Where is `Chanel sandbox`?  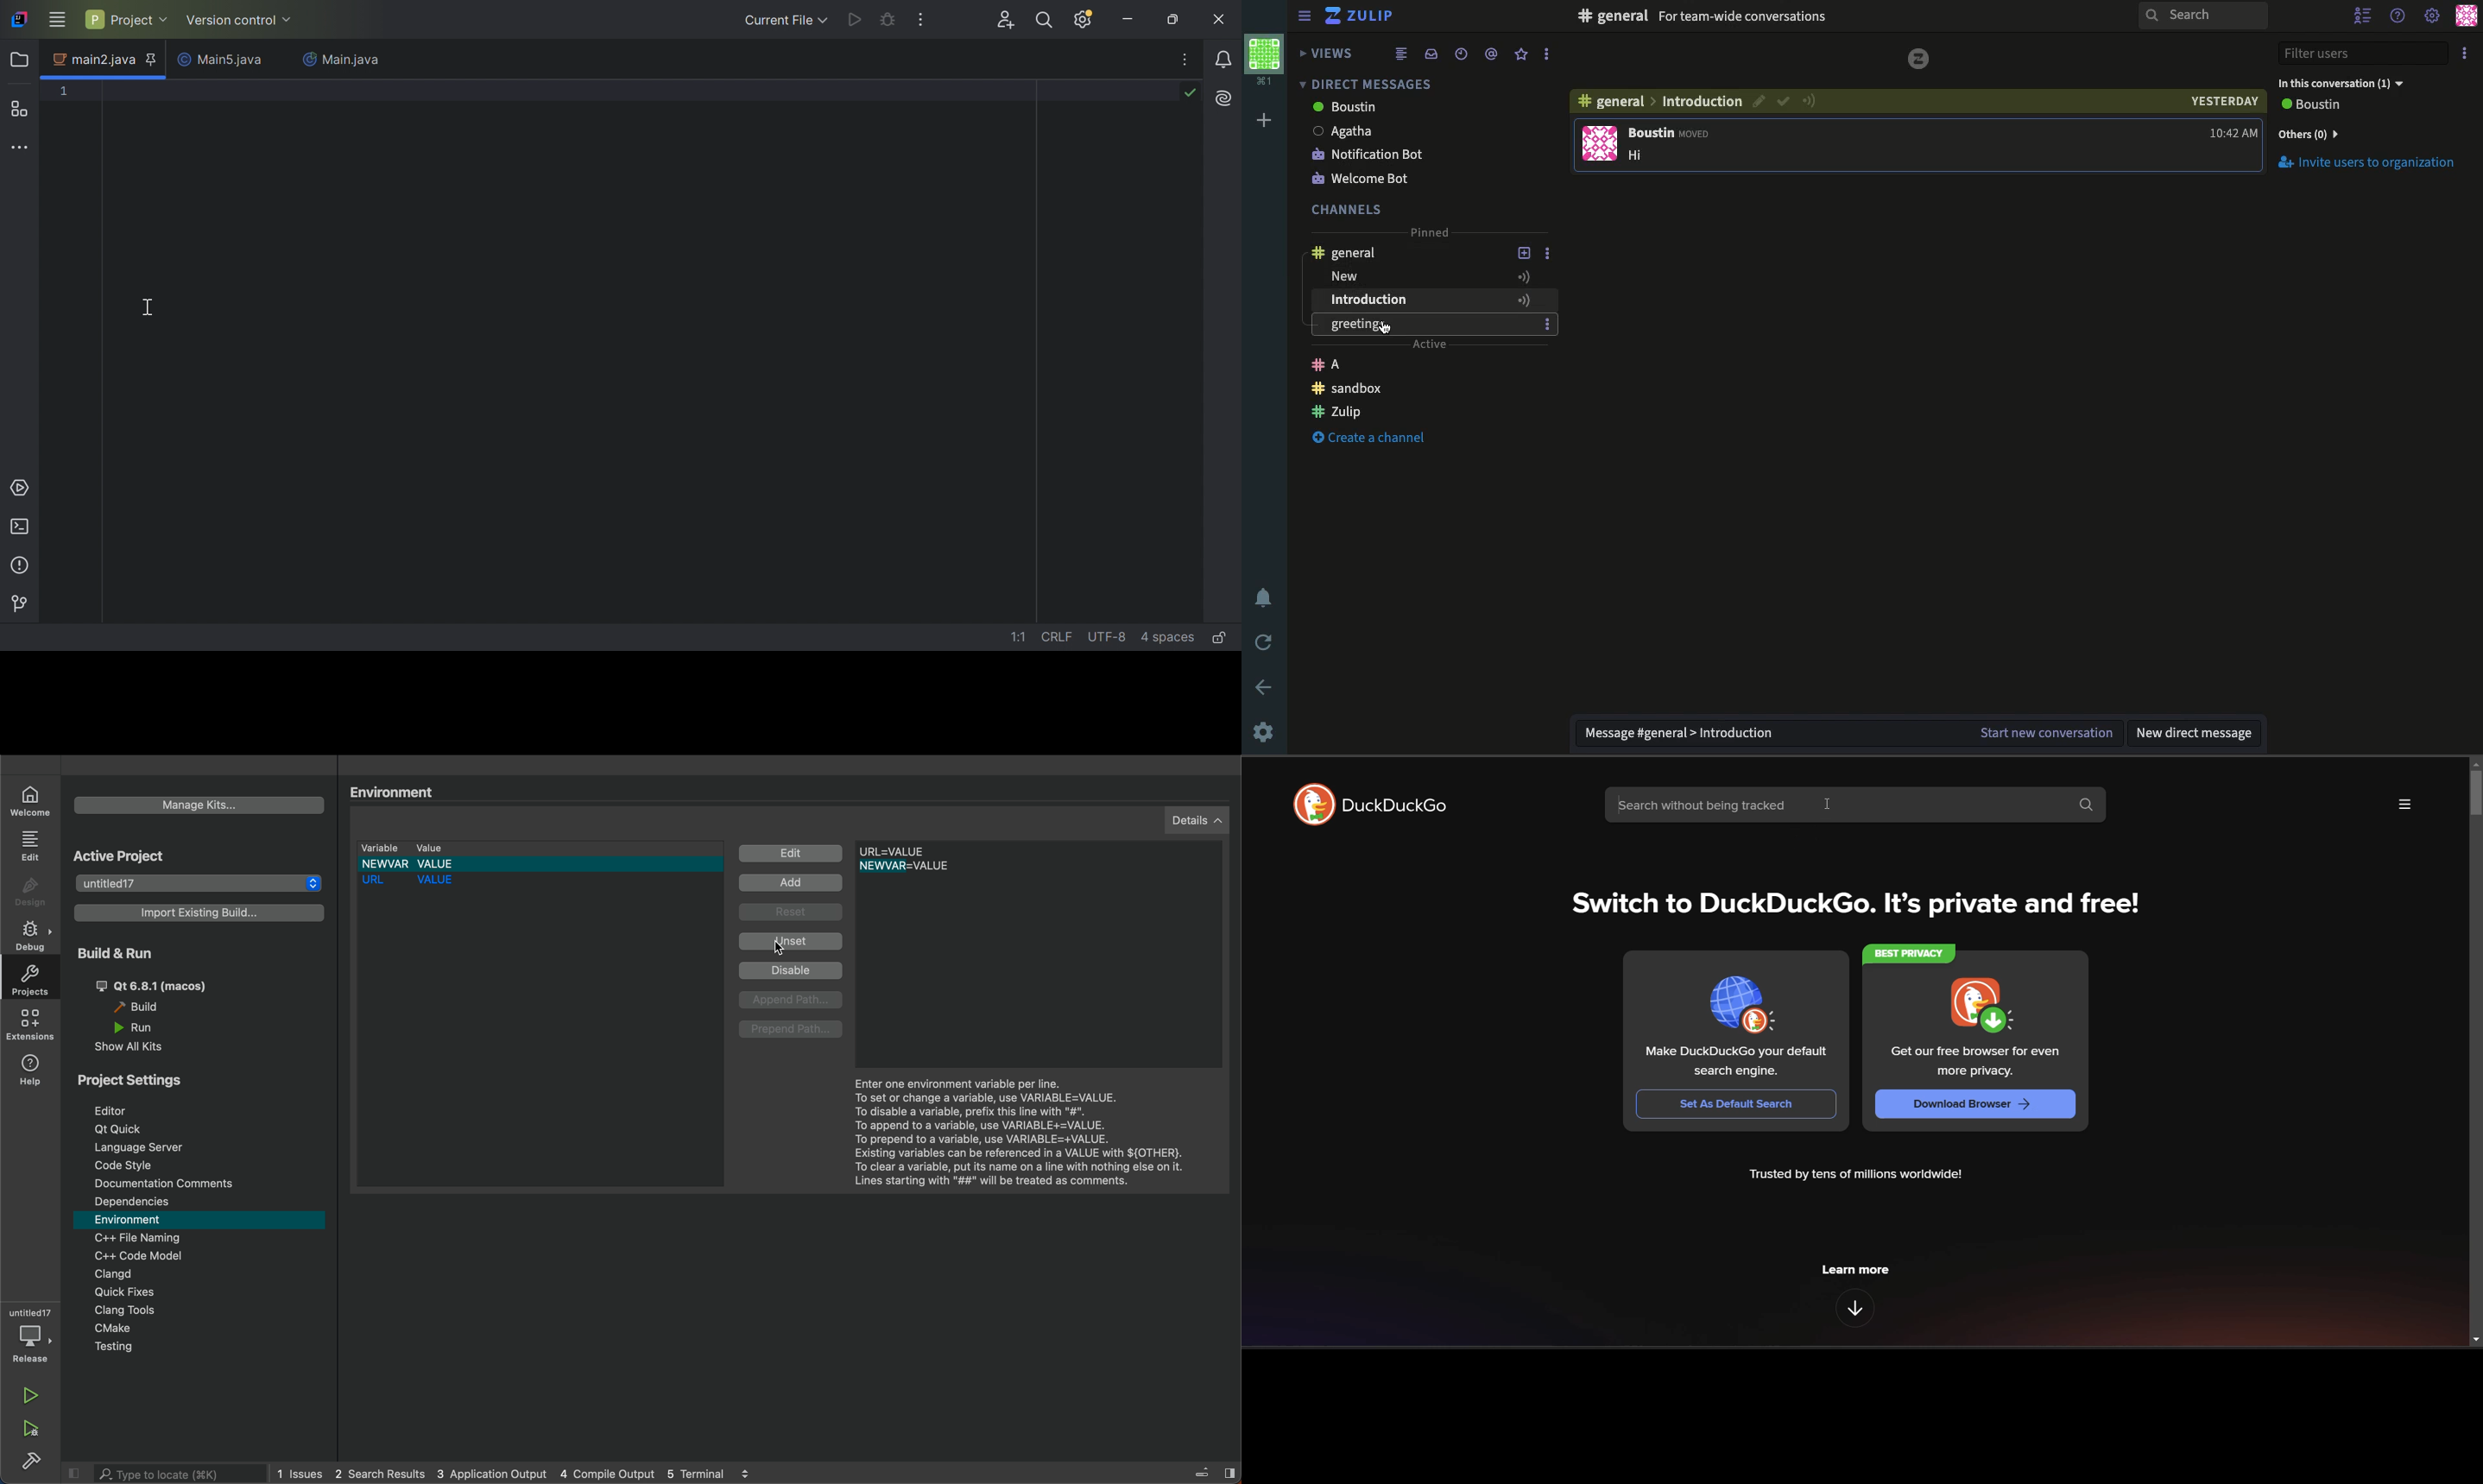 Chanel sandbox is located at coordinates (1424, 389).